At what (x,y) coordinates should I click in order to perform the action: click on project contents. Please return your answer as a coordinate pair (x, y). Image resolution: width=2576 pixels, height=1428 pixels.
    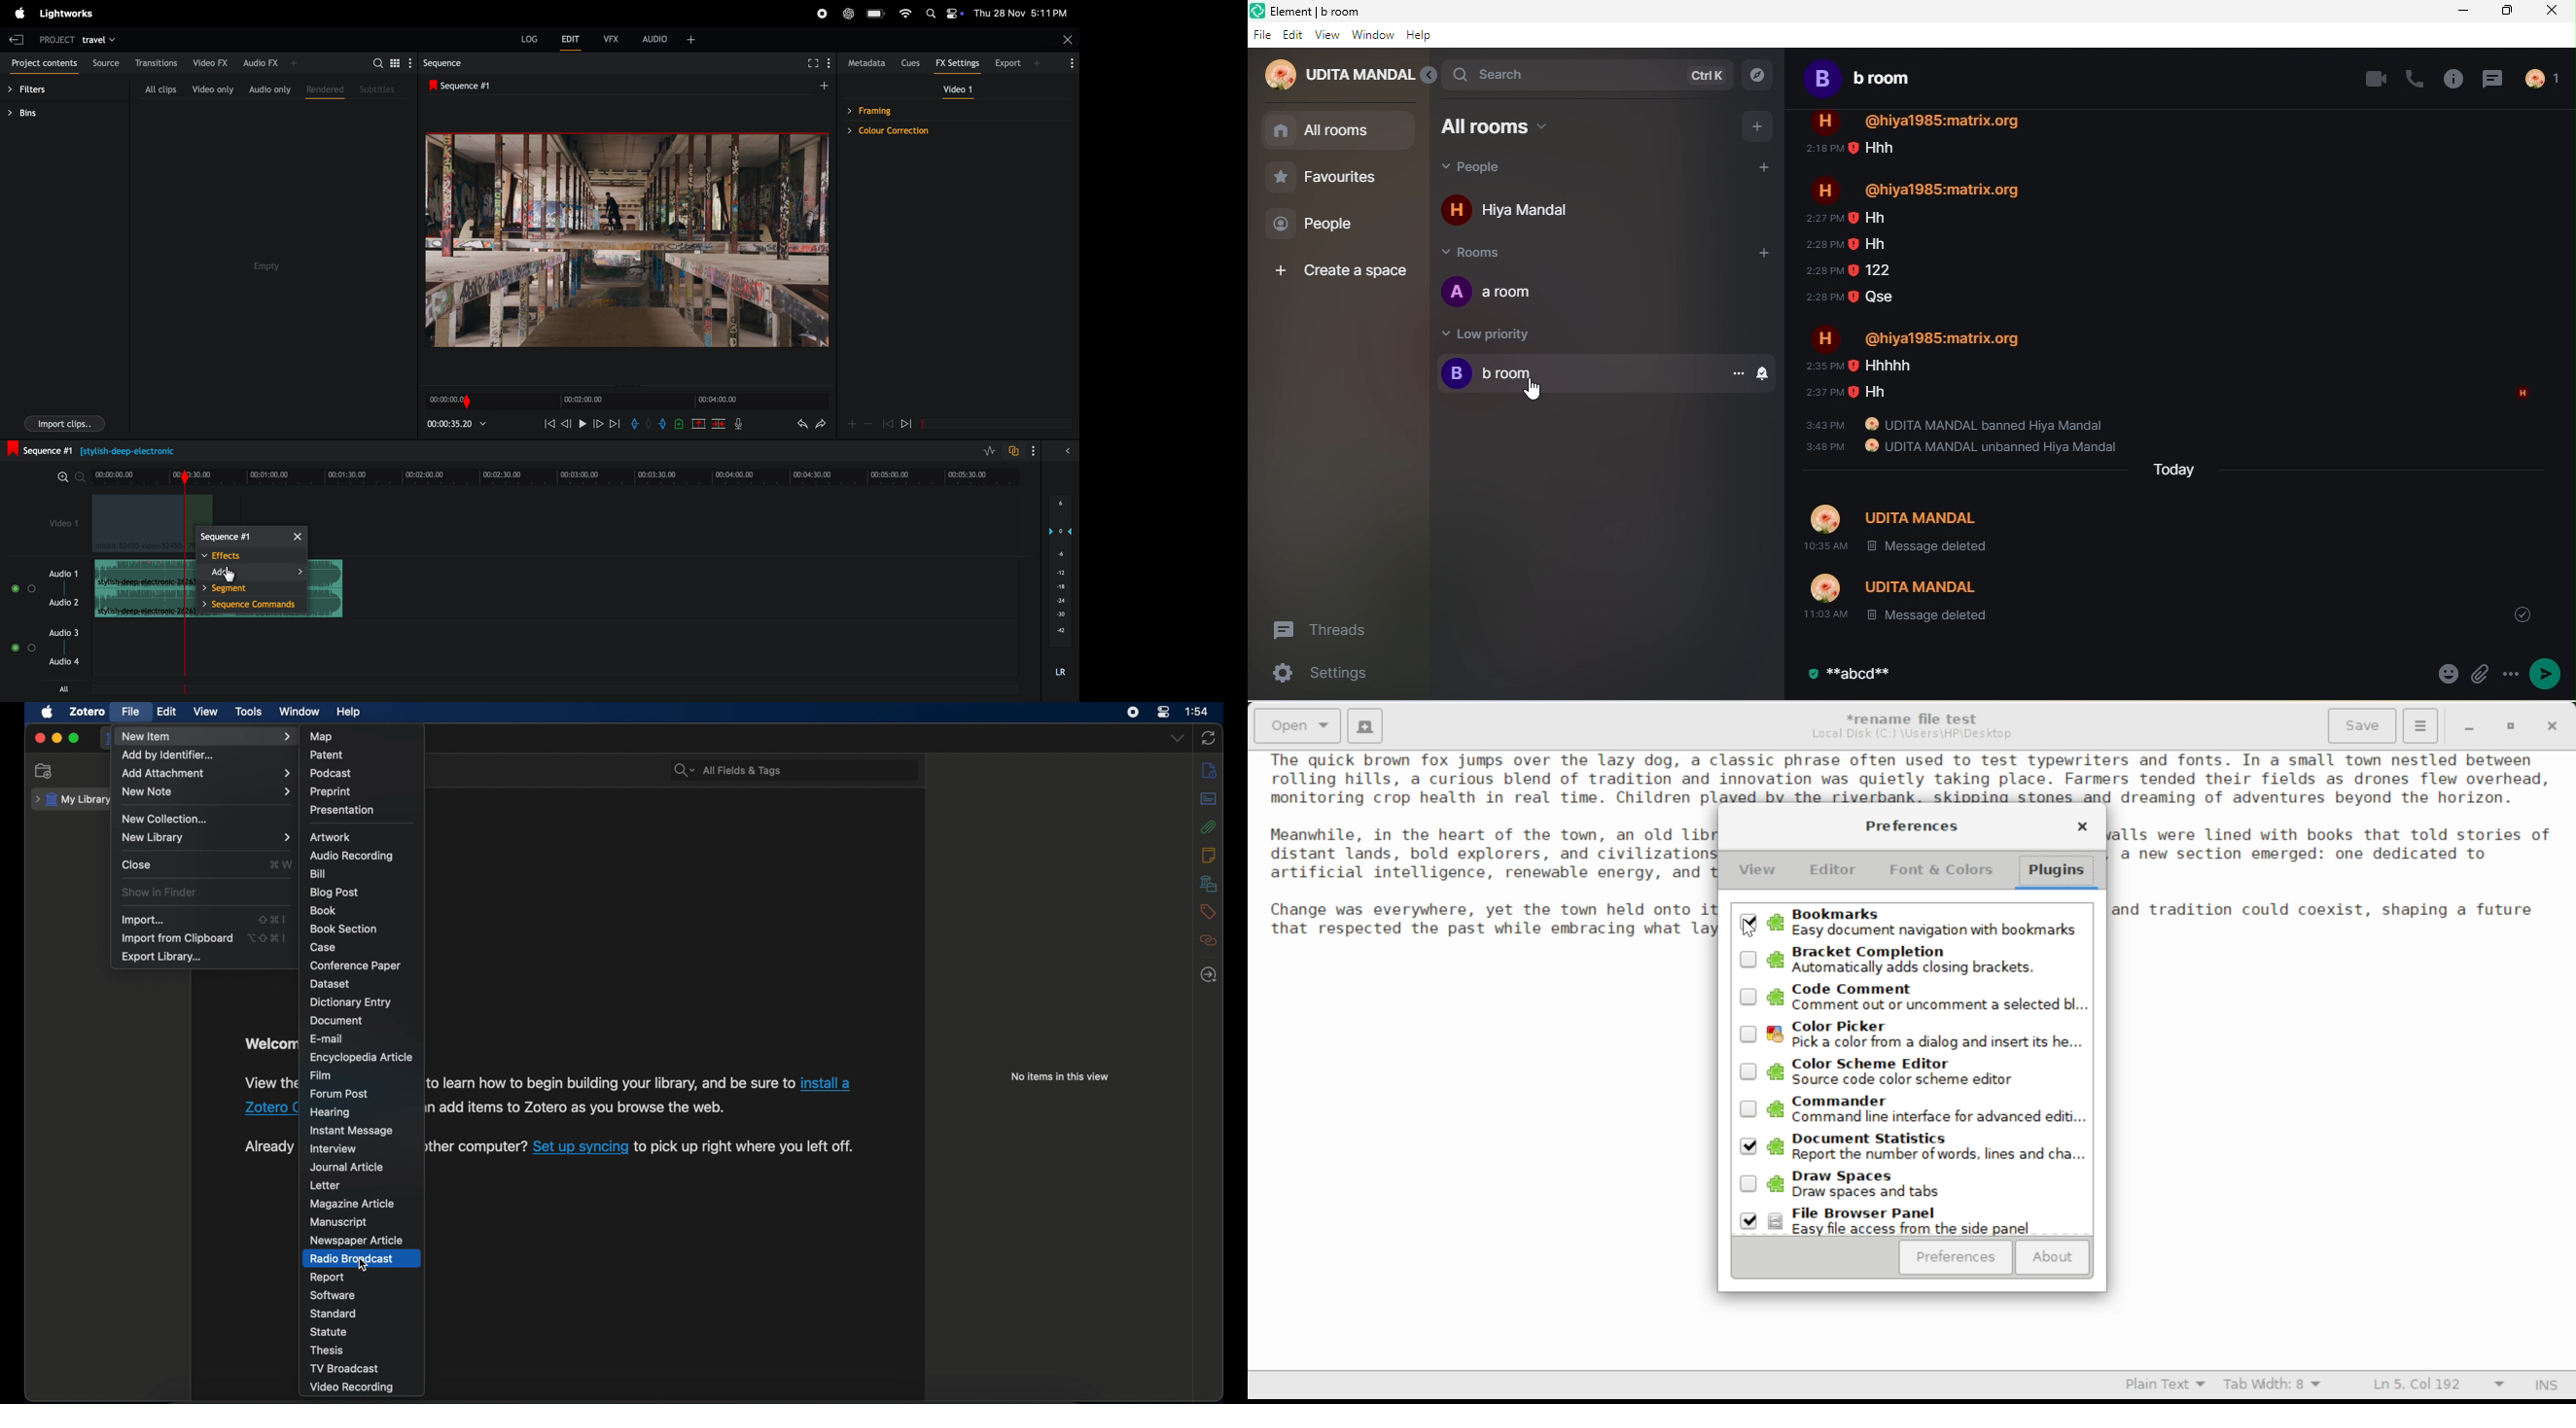
    Looking at the image, I should click on (43, 65).